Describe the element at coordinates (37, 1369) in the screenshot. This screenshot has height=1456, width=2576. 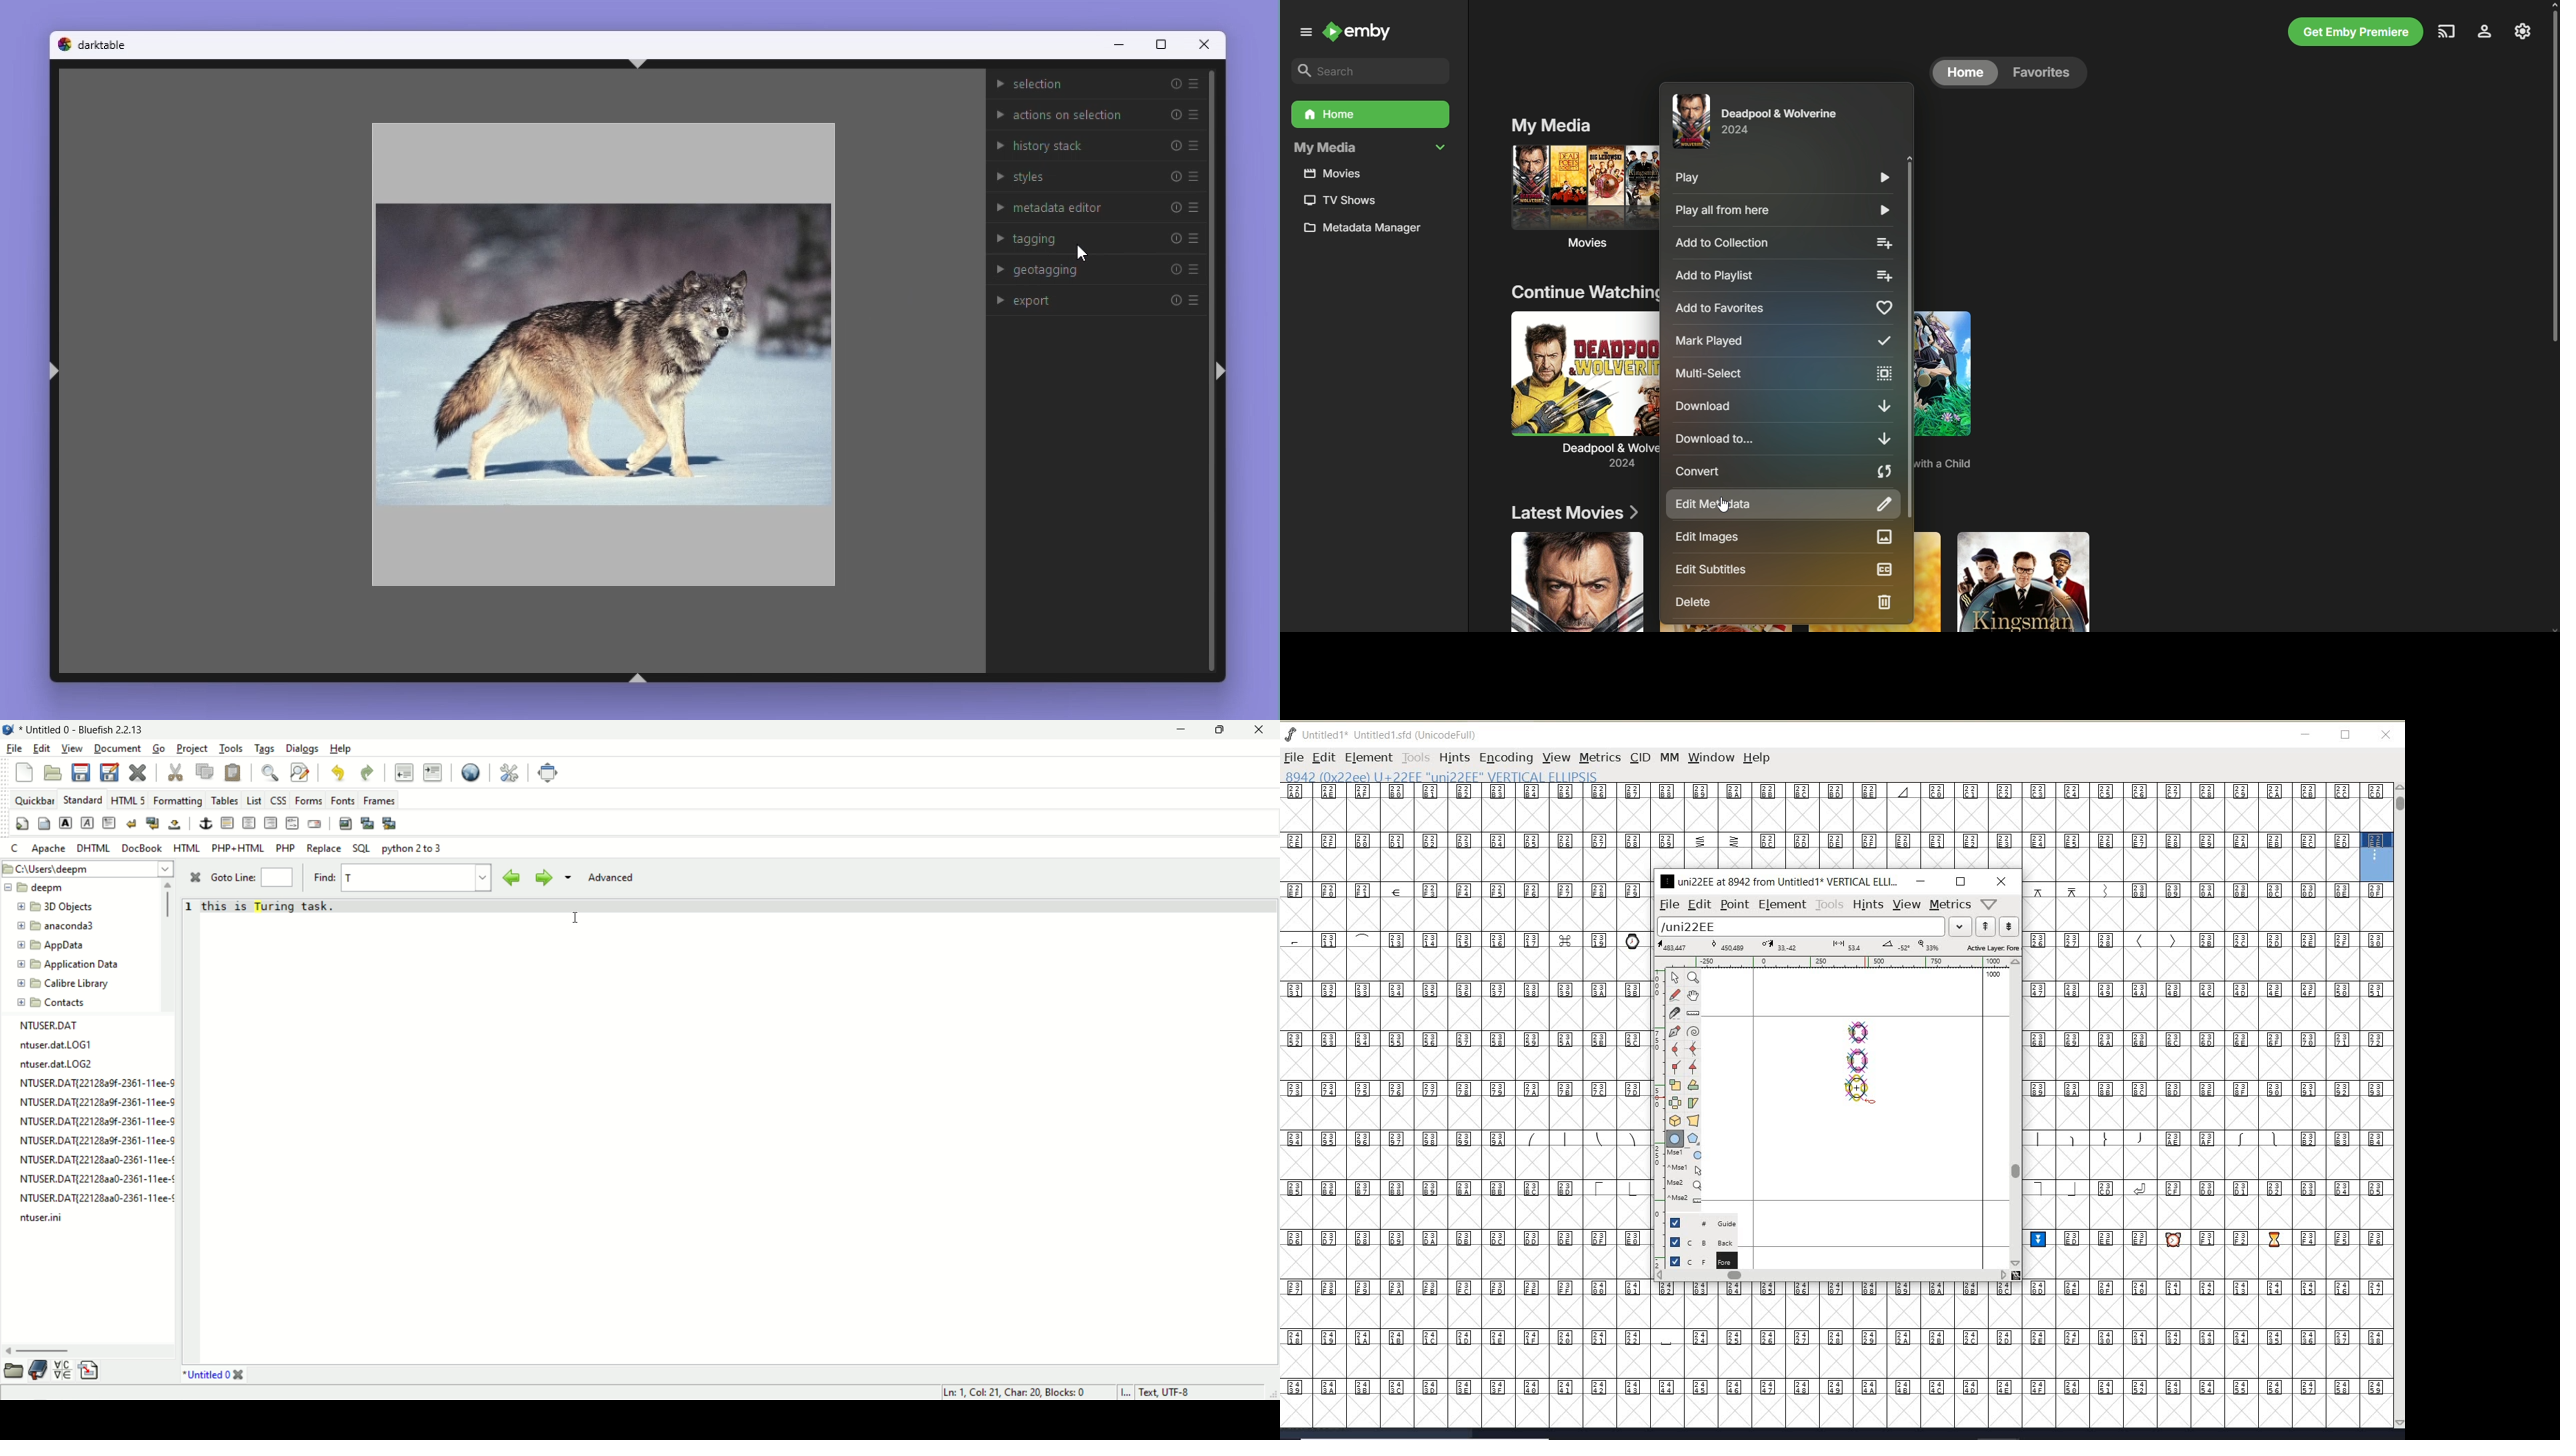
I see `bookmark` at that location.